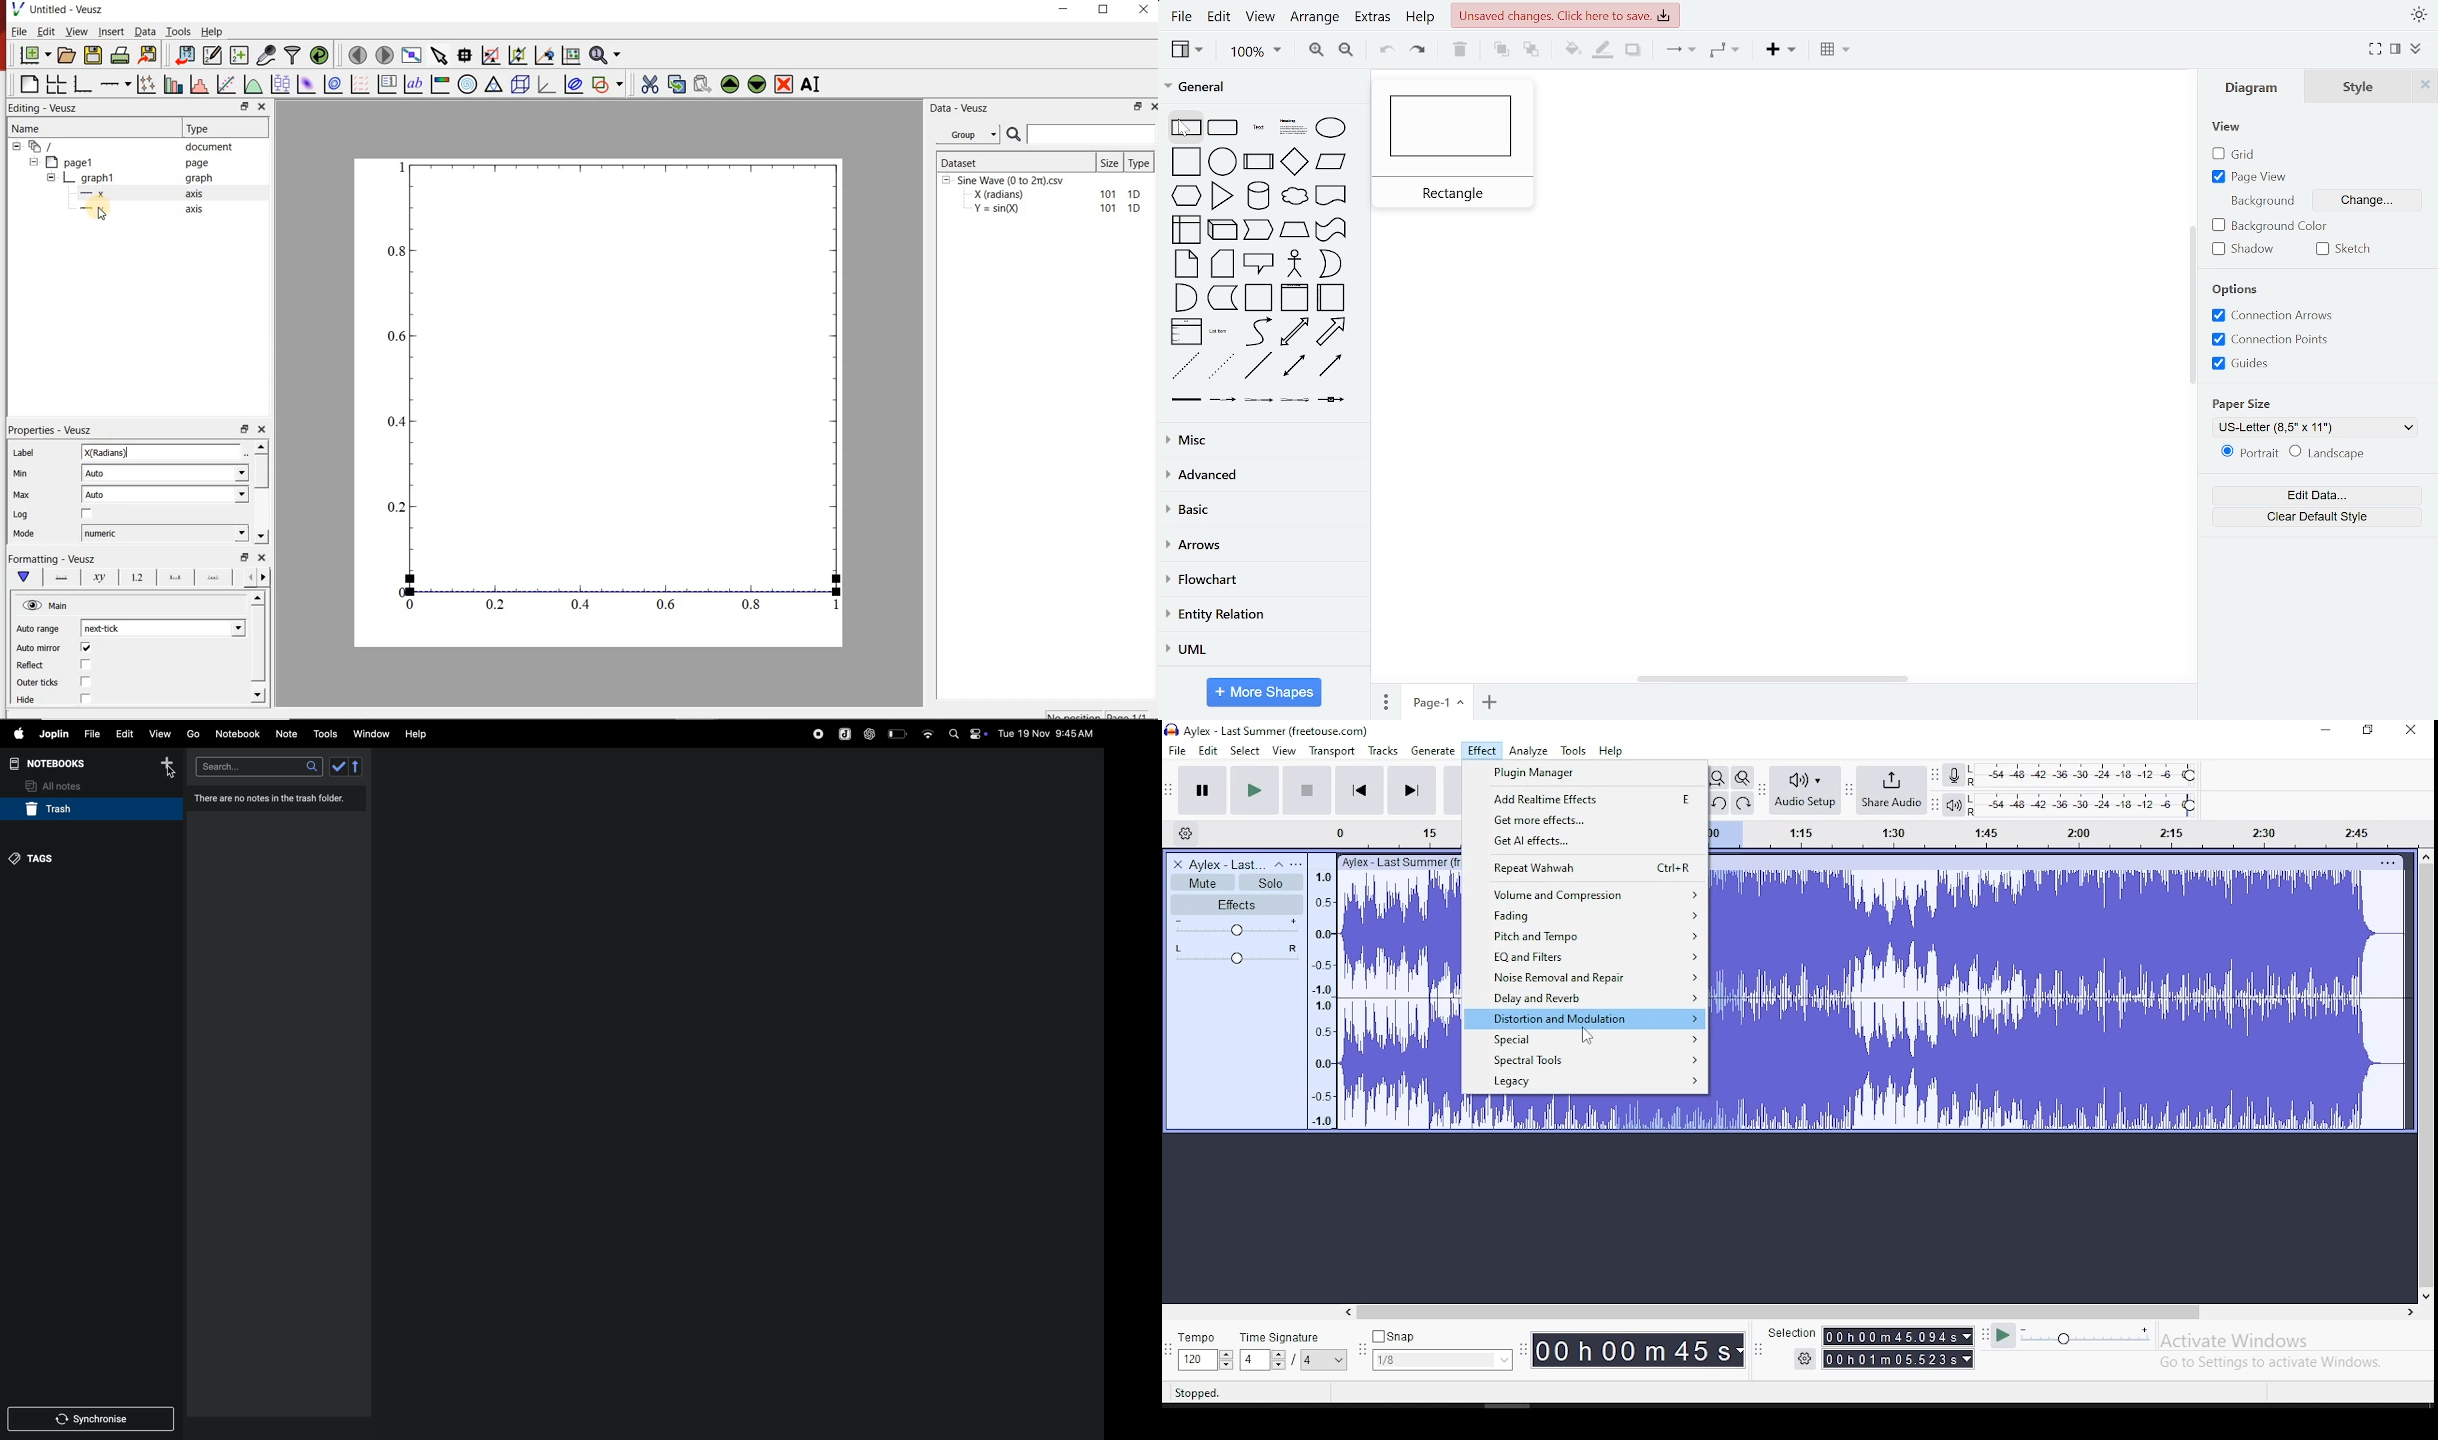  I want to click on file, so click(1178, 750).